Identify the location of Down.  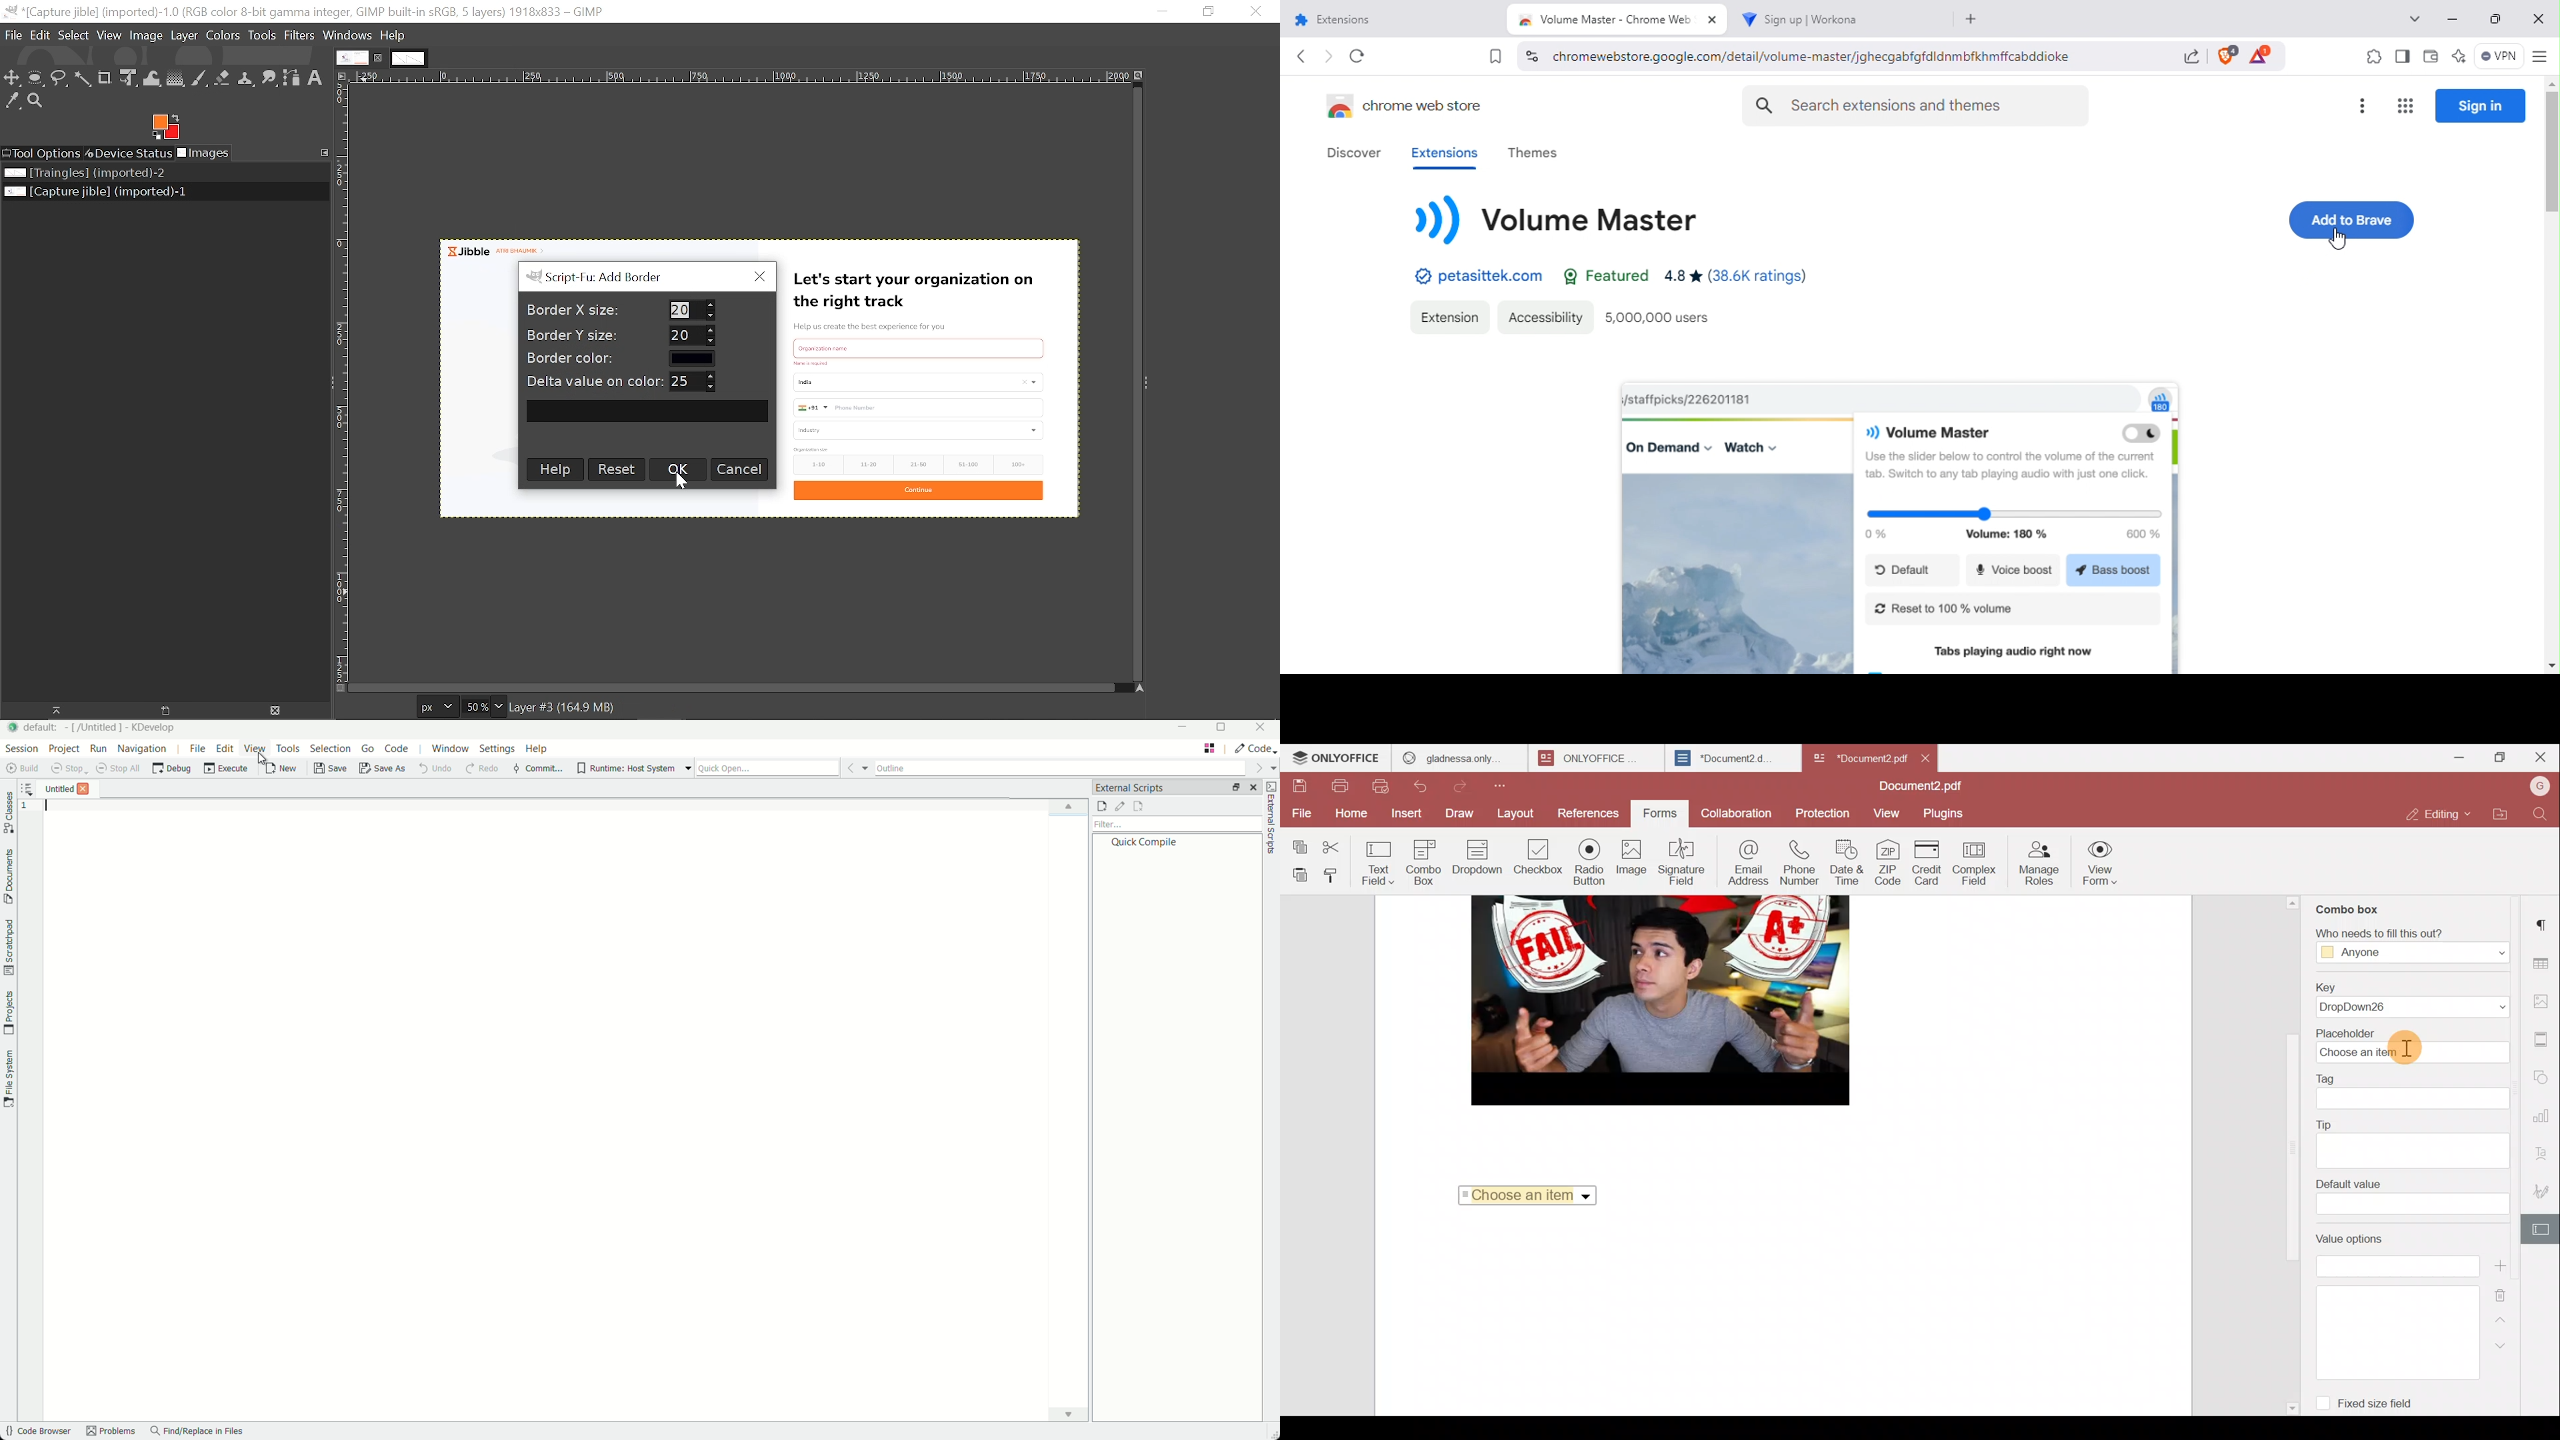
(2507, 1351).